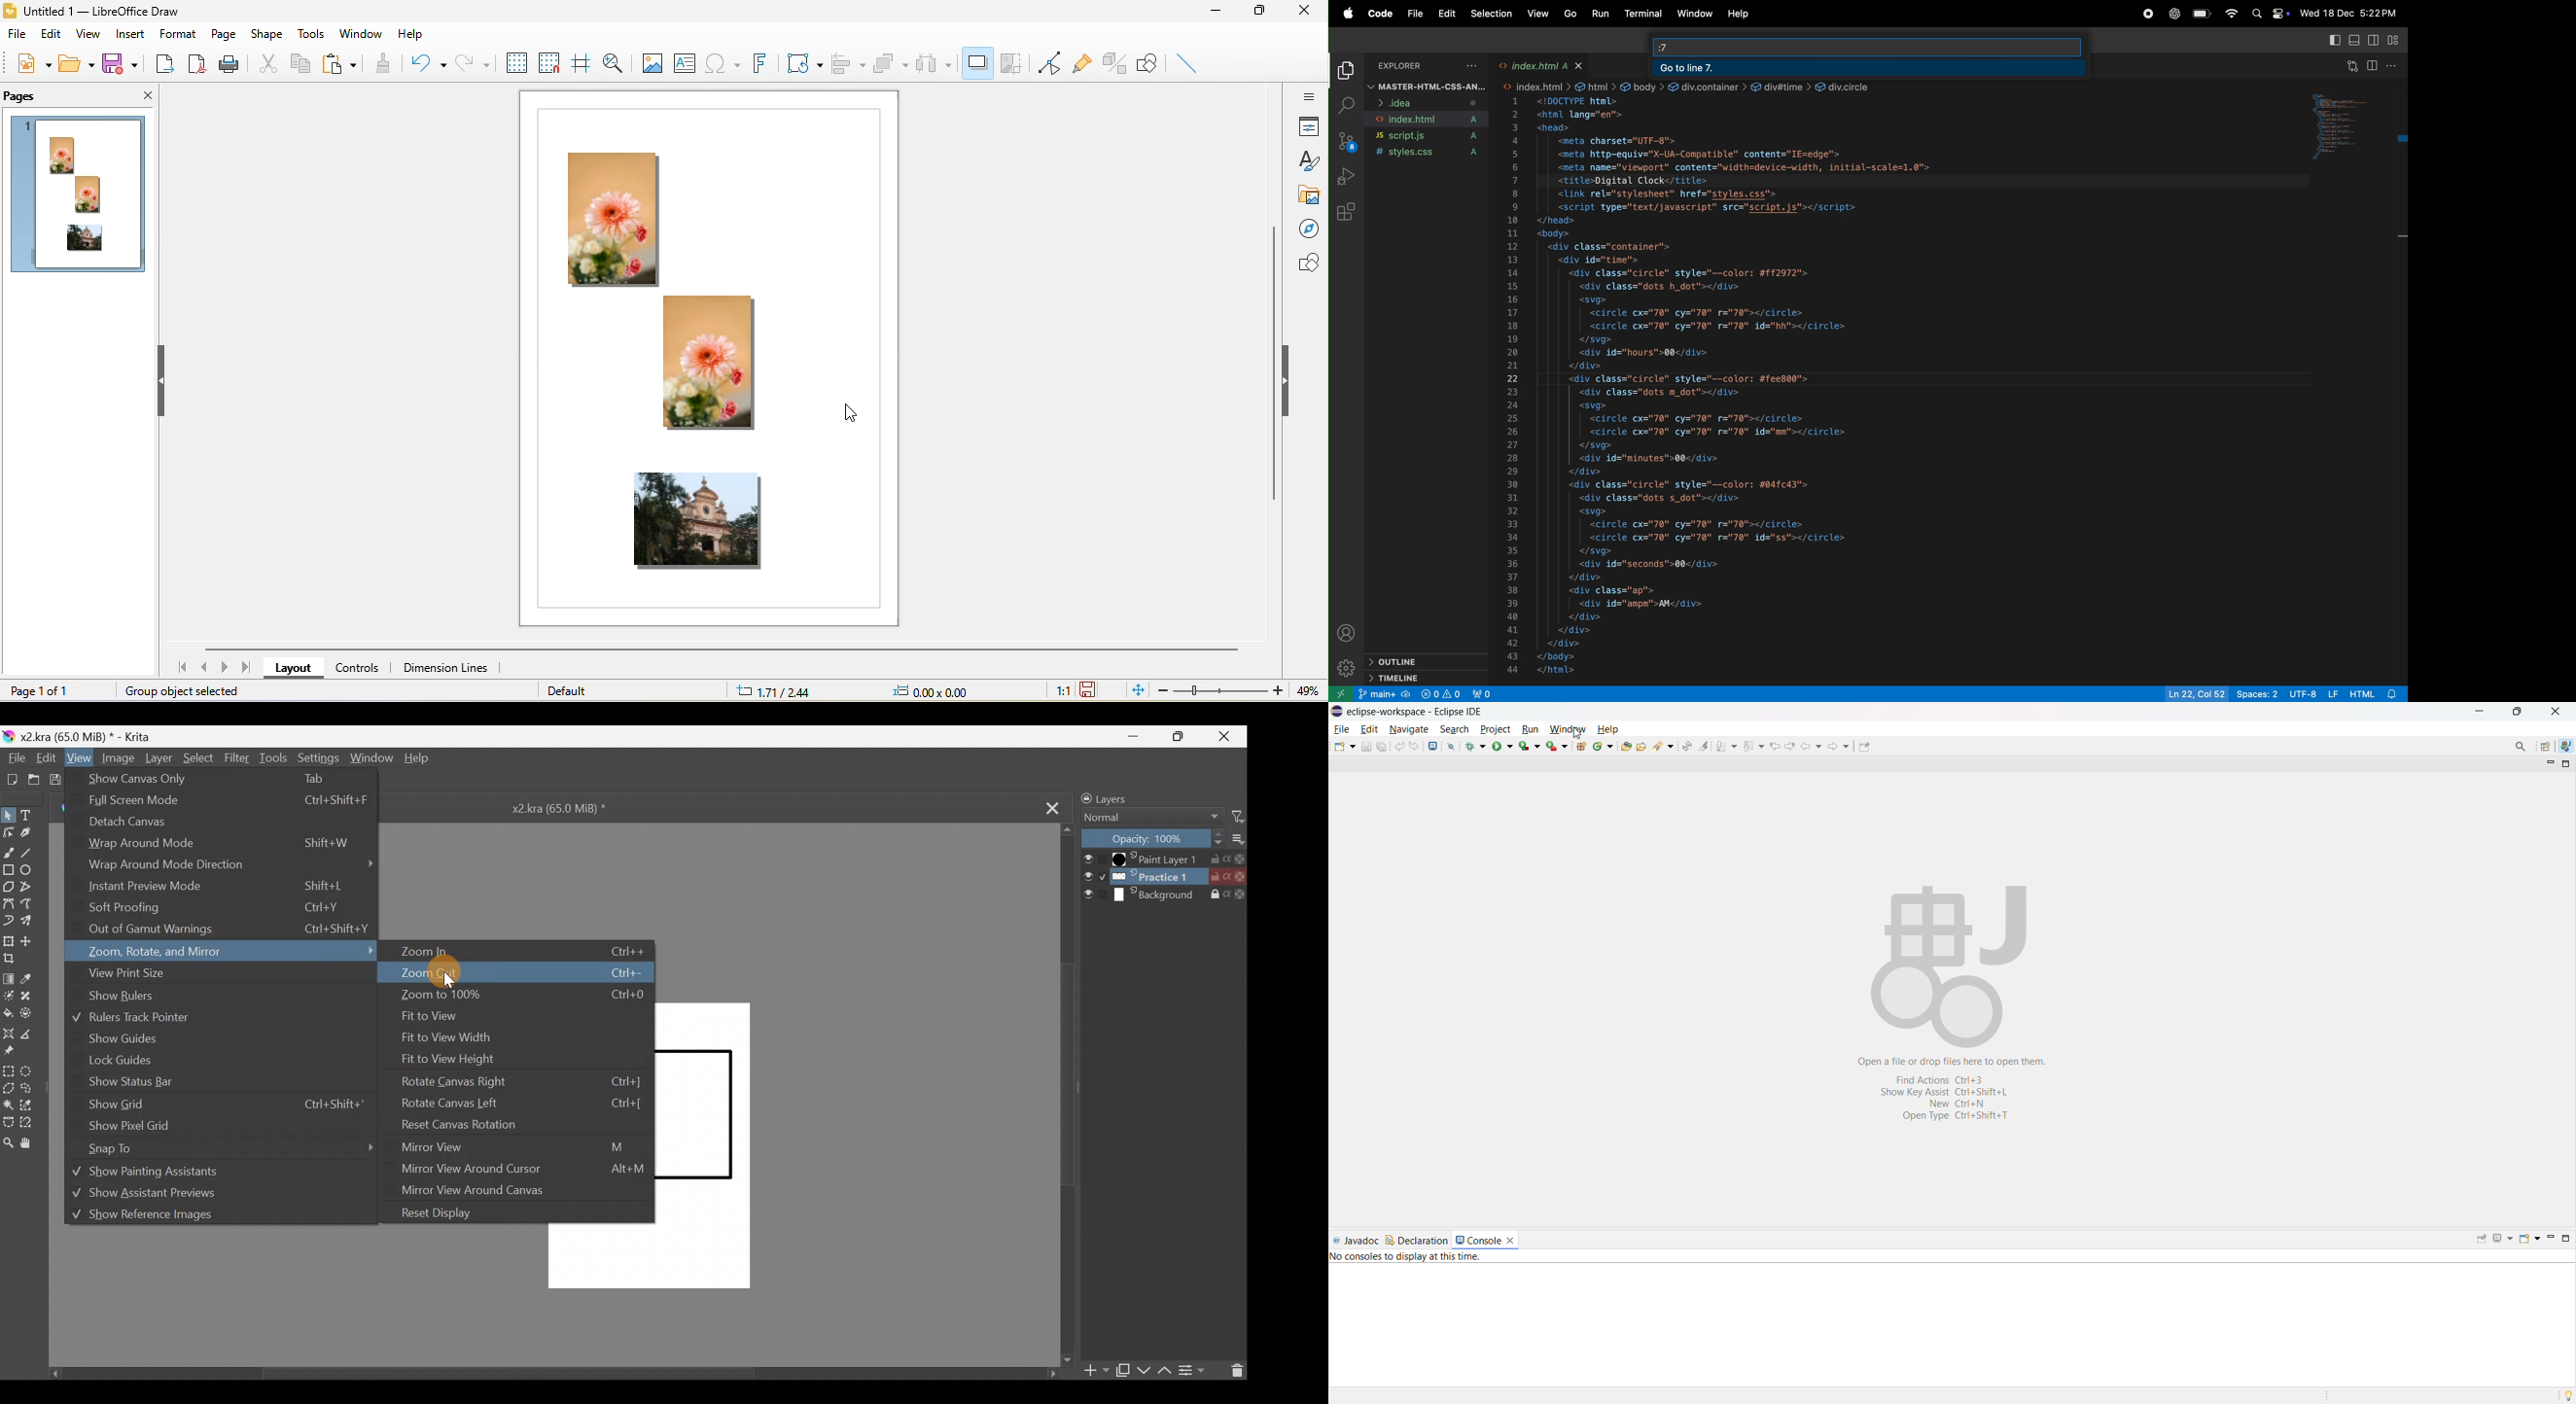 This screenshot has width=2576, height=1428. What do you see at coordinates (237, 1147) in the screenshot?
I see `Snap to` at bounding box center [237, 1147].